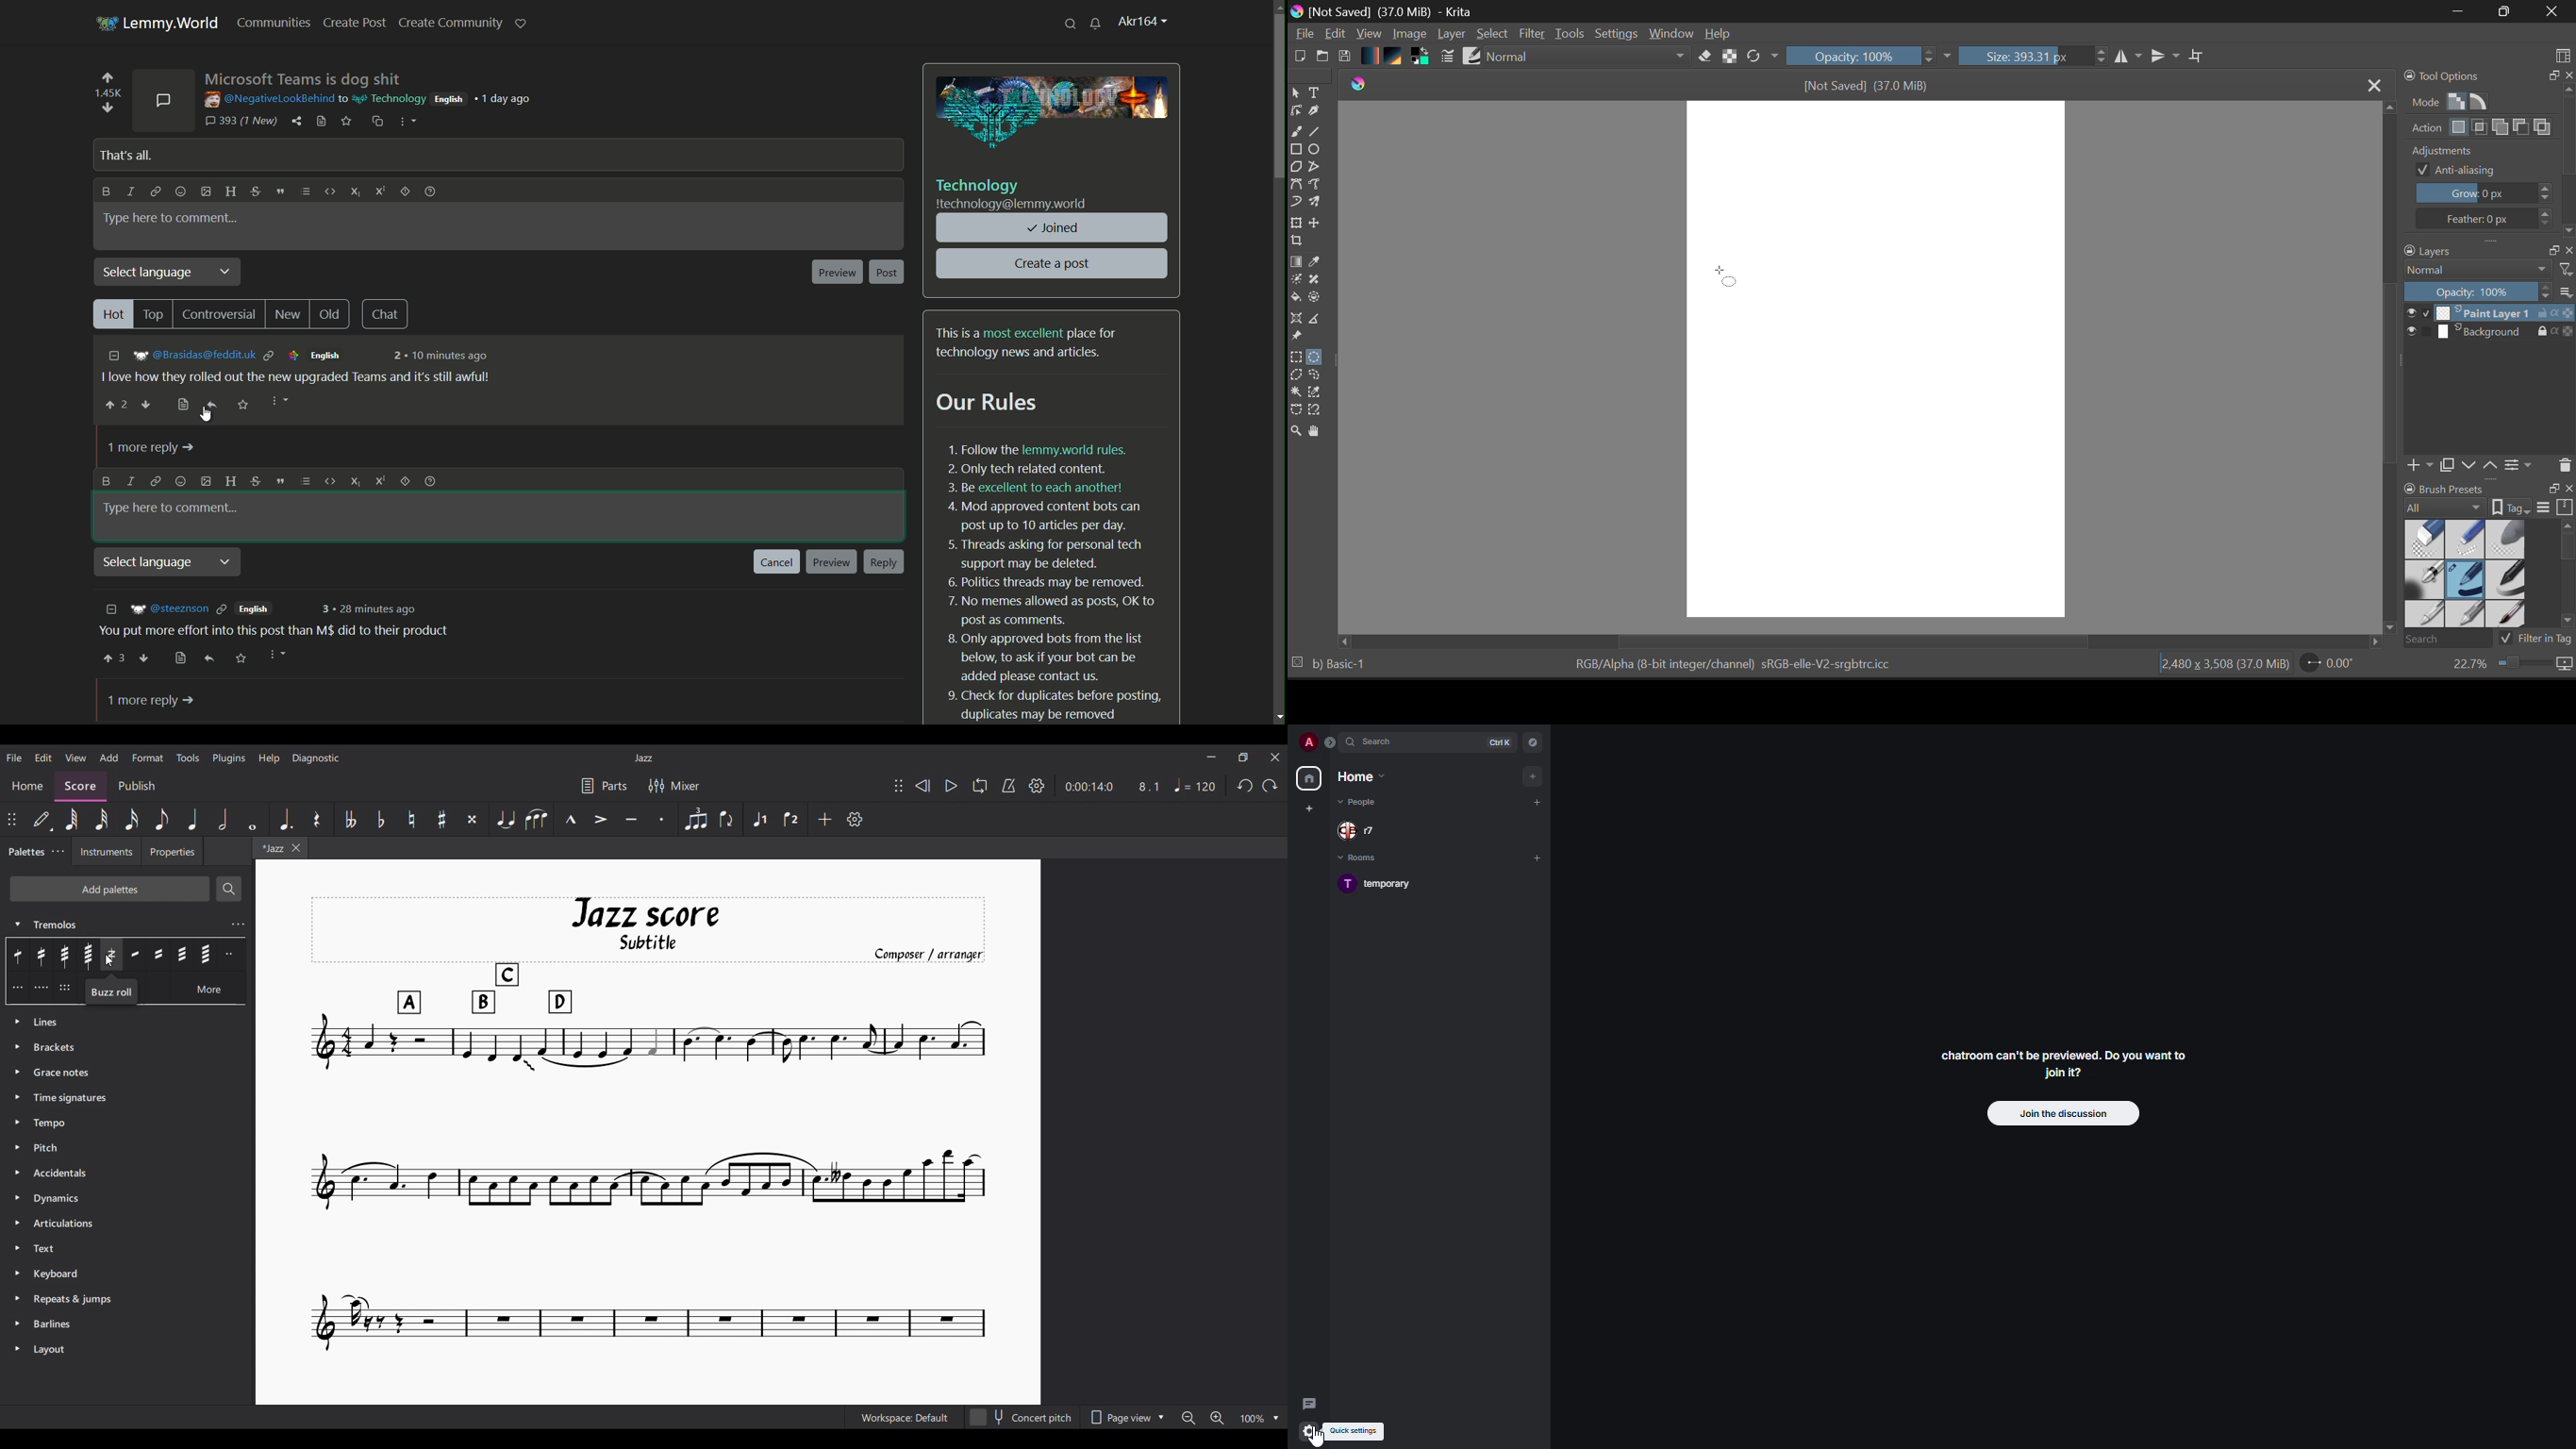 The height and width of the screenshot is (1456, 2576). Describe the element at coordinates (605, 785) in the screenshot. I see `Parts` at that location.